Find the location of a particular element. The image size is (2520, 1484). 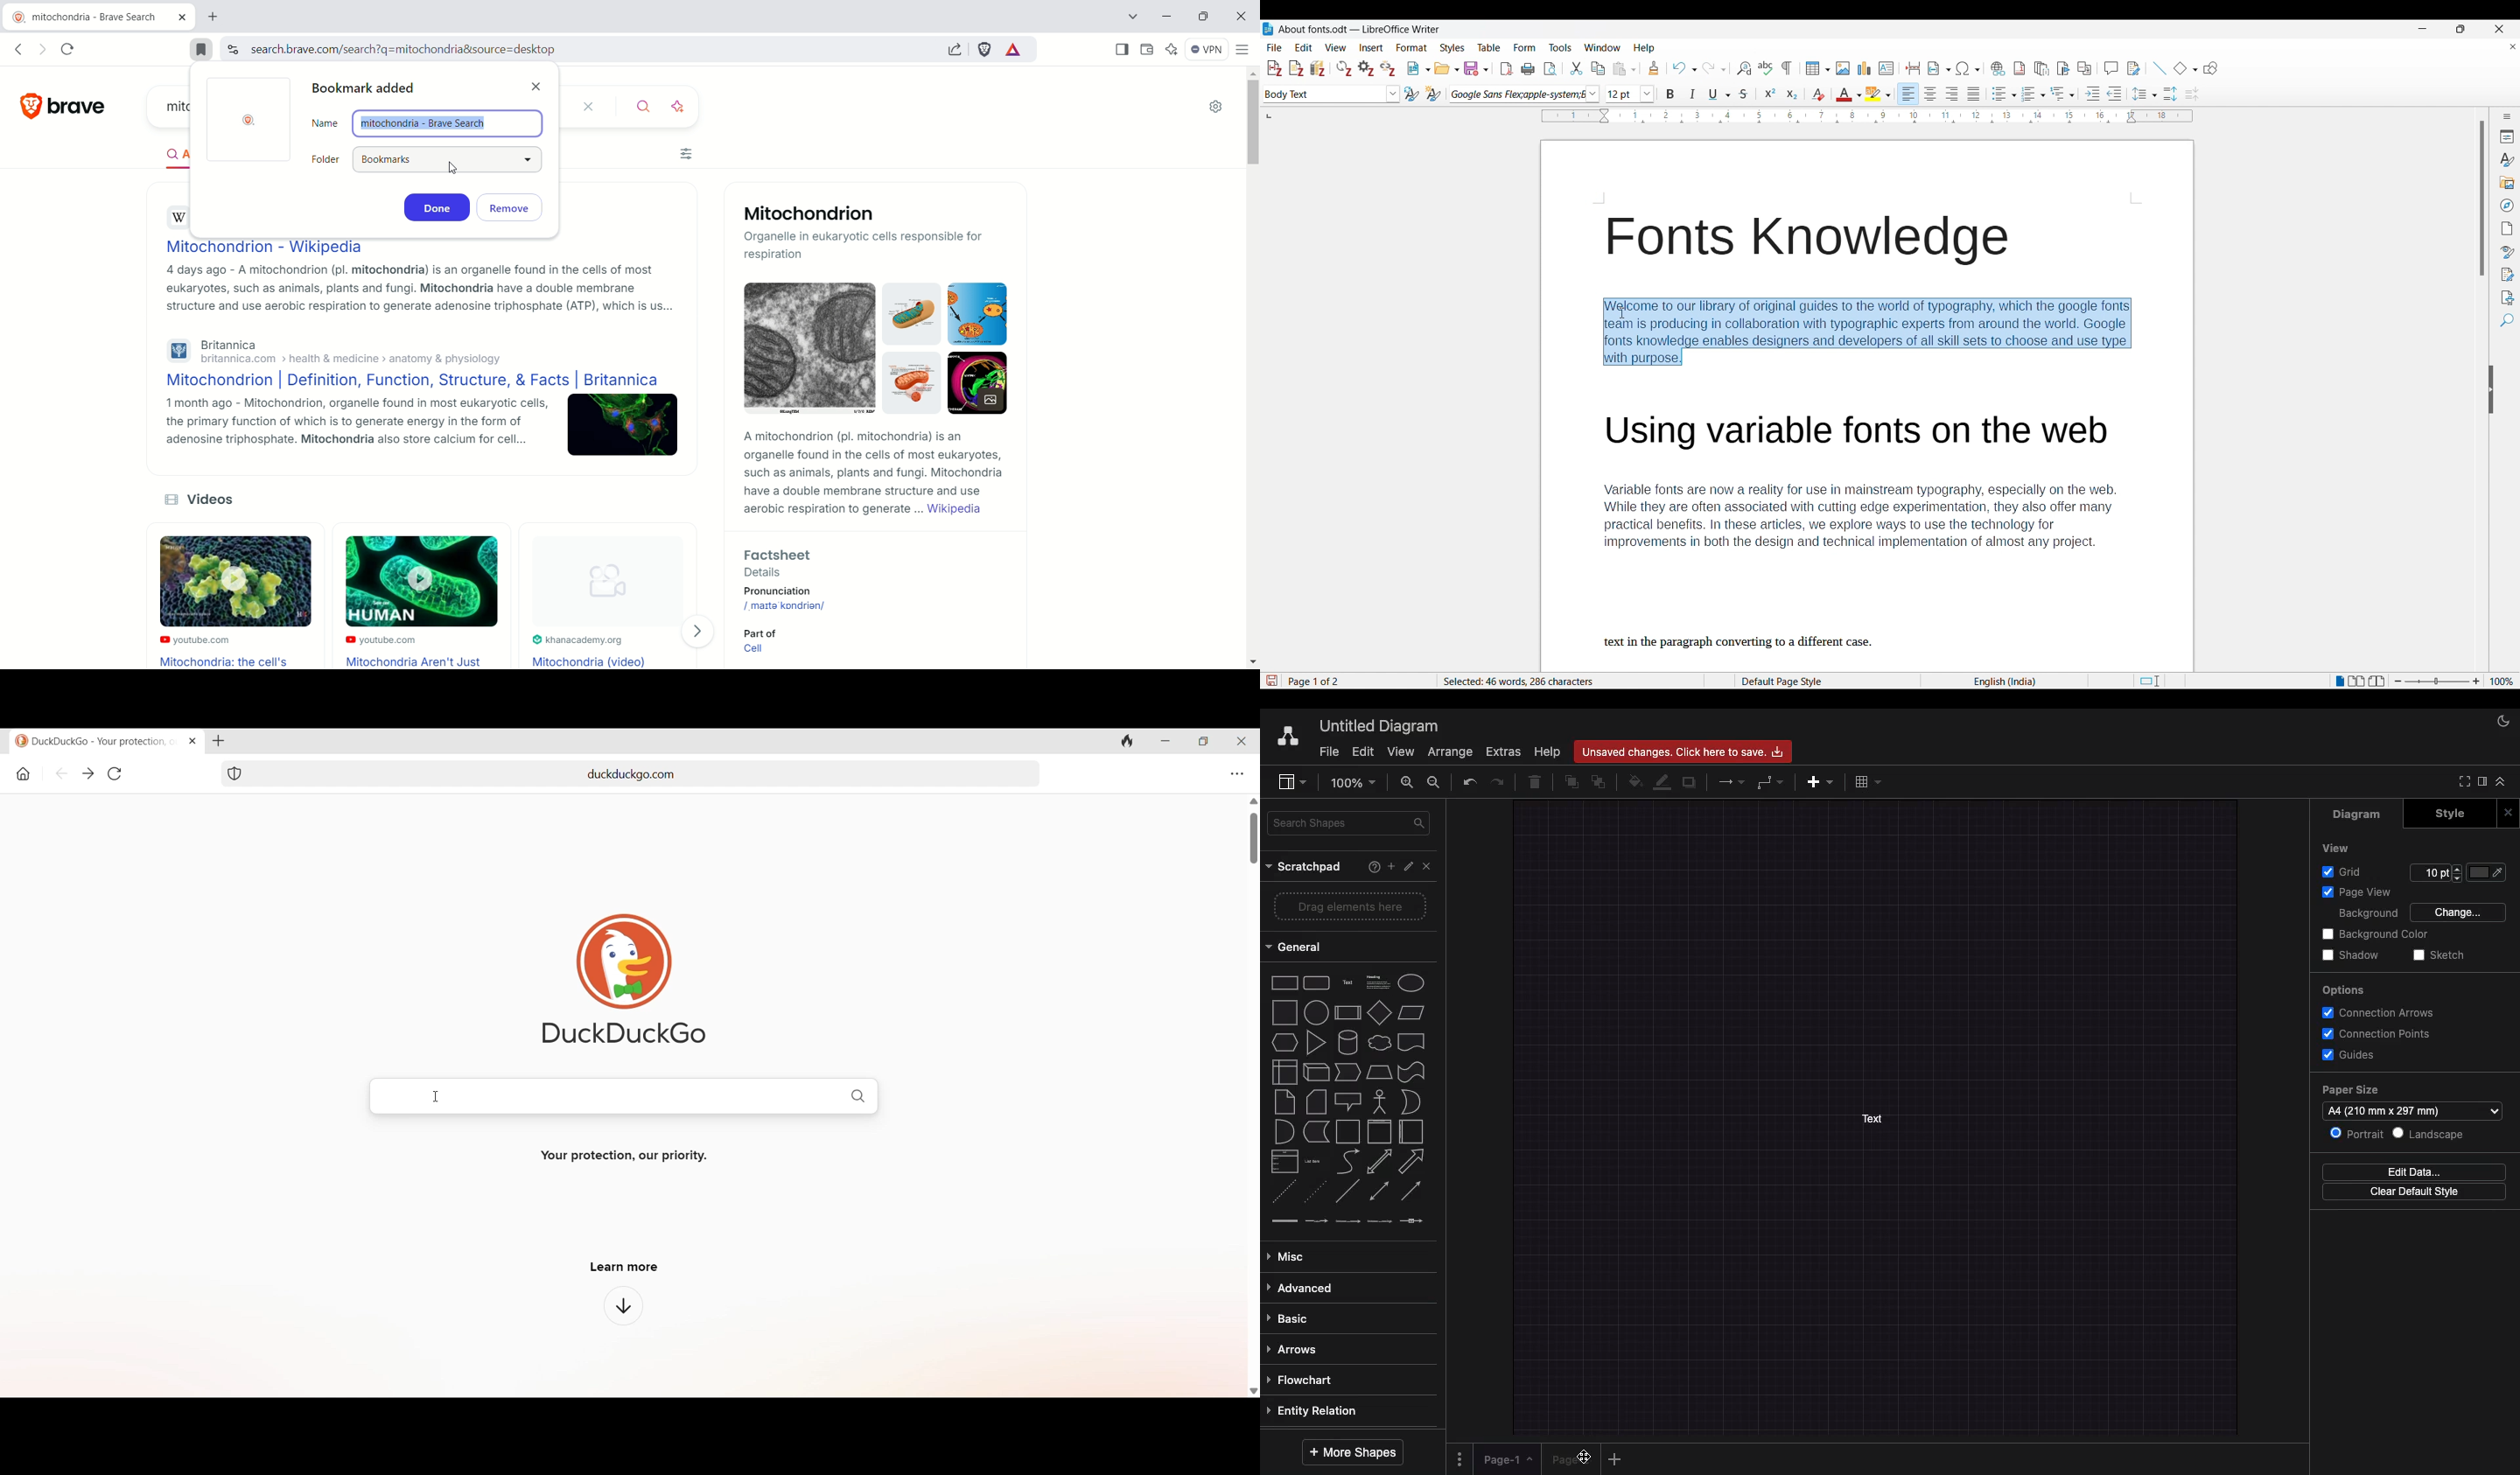

Clone formatting is located at coordinates (1654, 68).